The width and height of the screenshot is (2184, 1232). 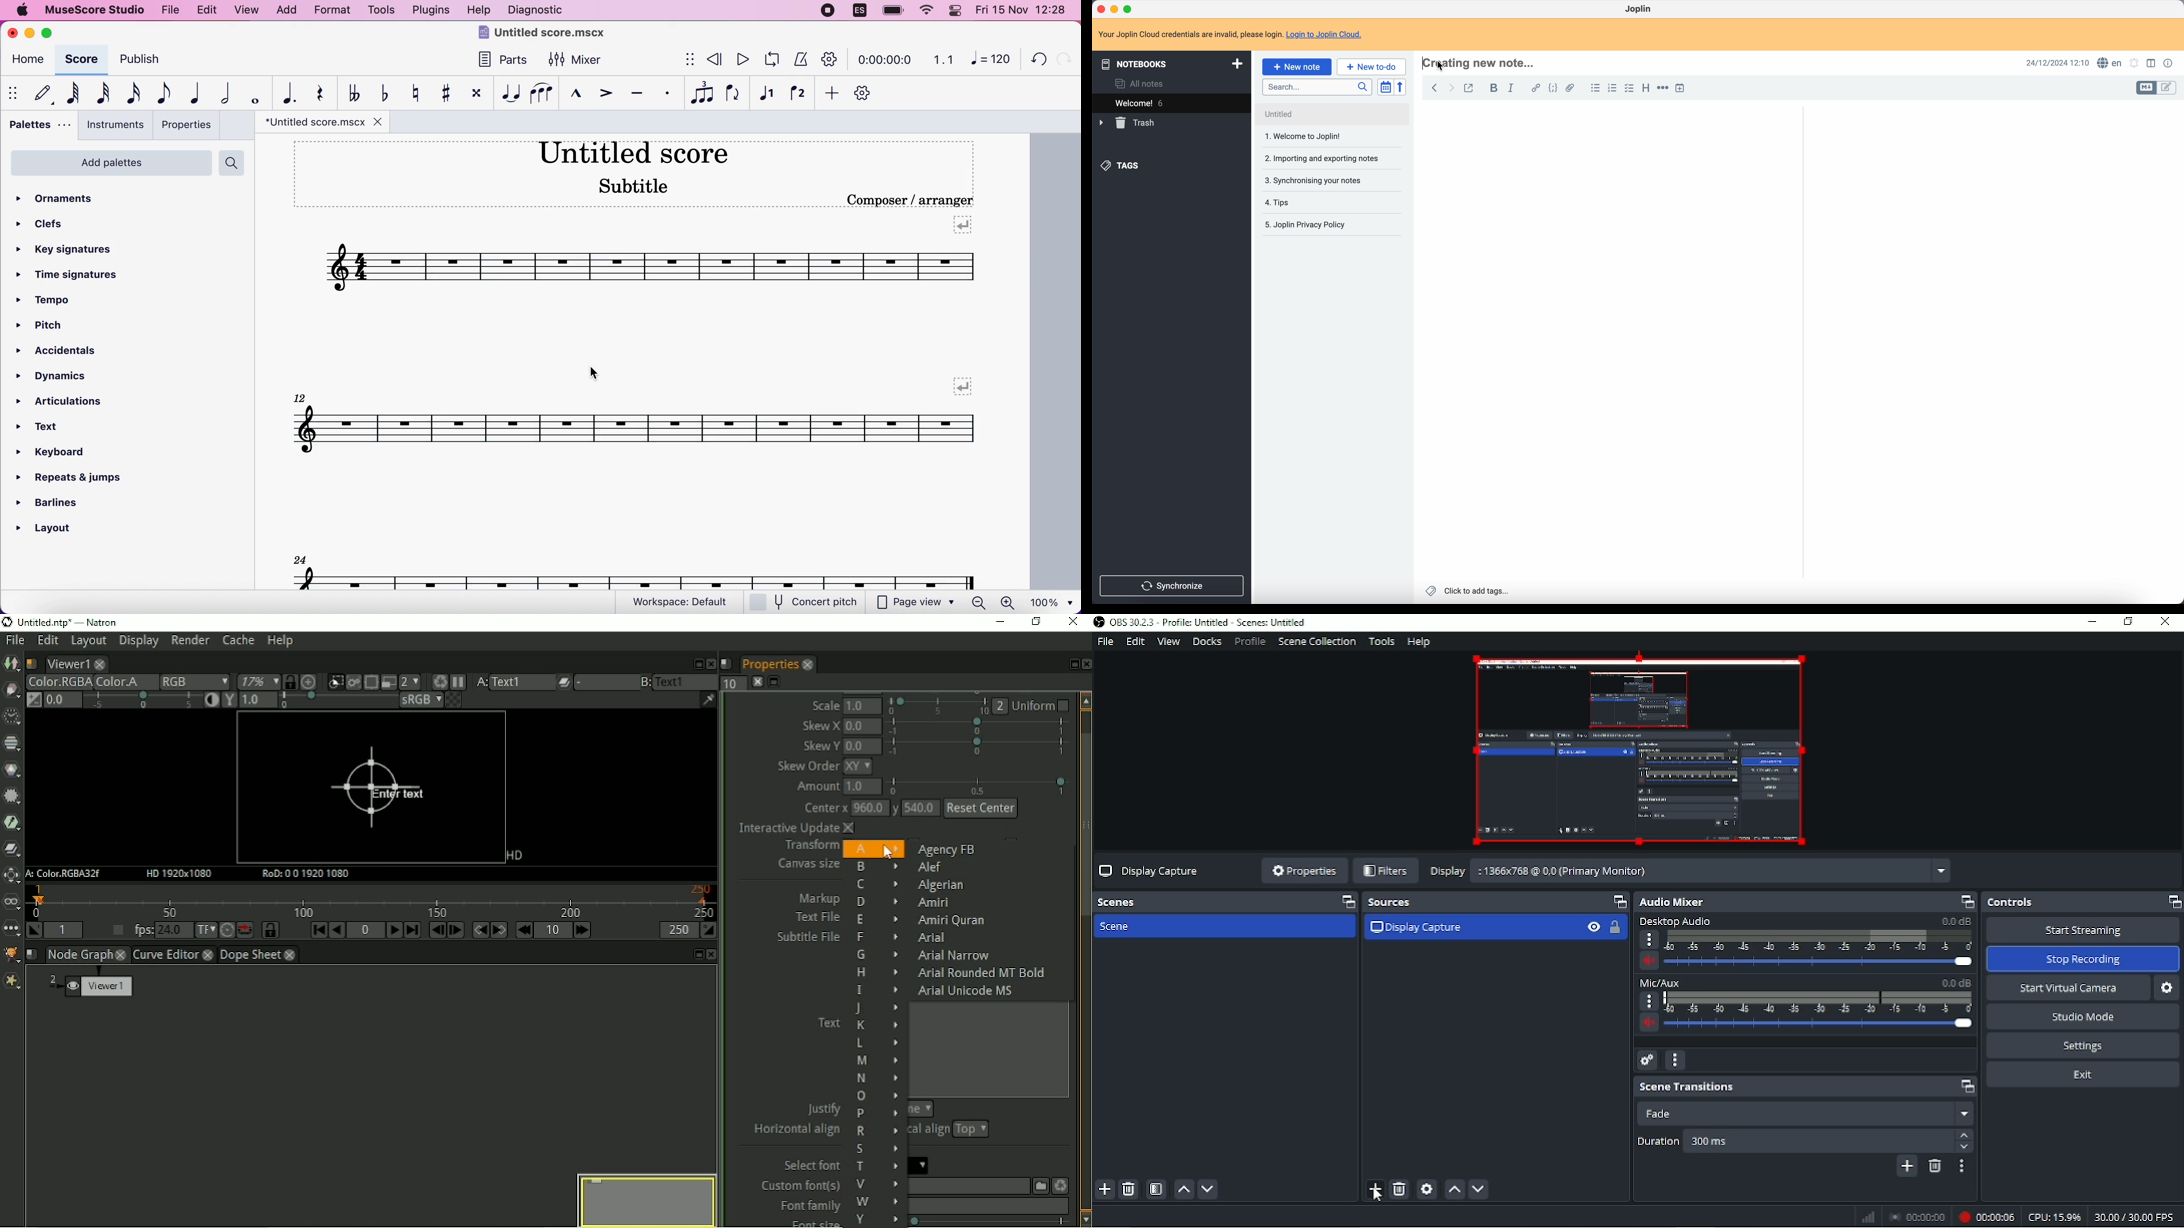 I want to click on customization tool, so click(x=870, y=94).